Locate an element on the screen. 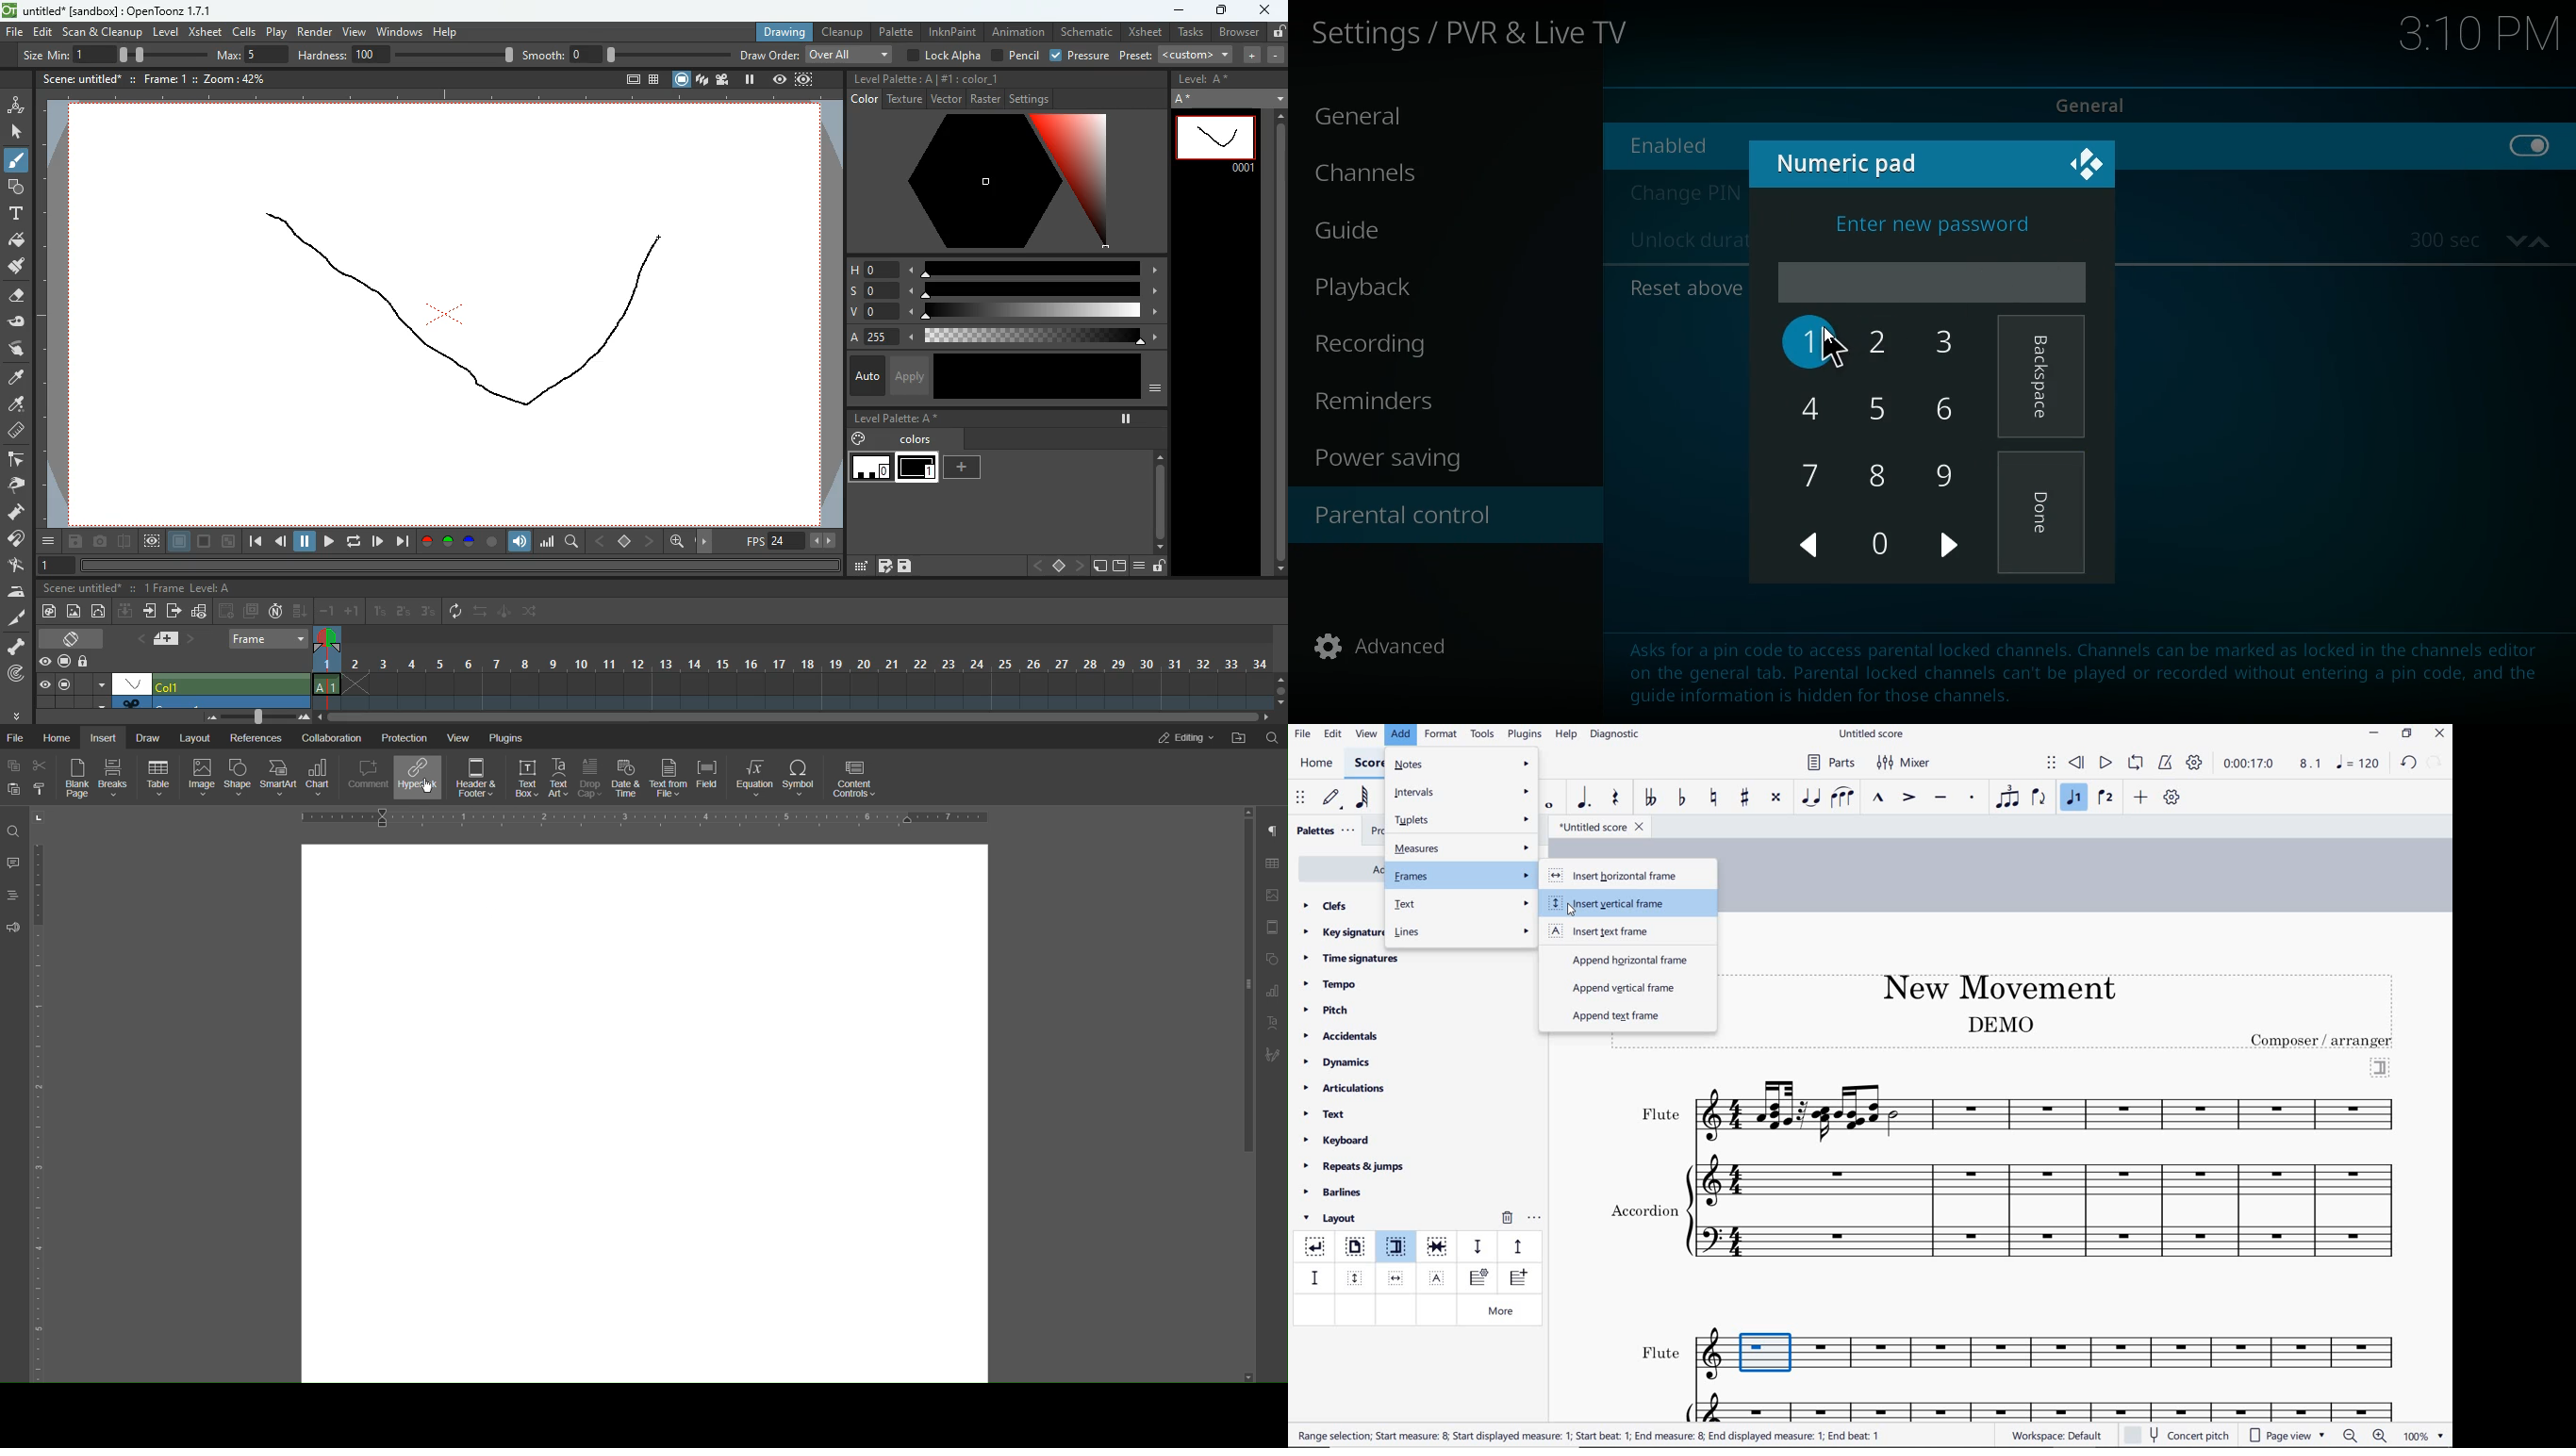  keyboard is located at coordinates (1337, 1140).